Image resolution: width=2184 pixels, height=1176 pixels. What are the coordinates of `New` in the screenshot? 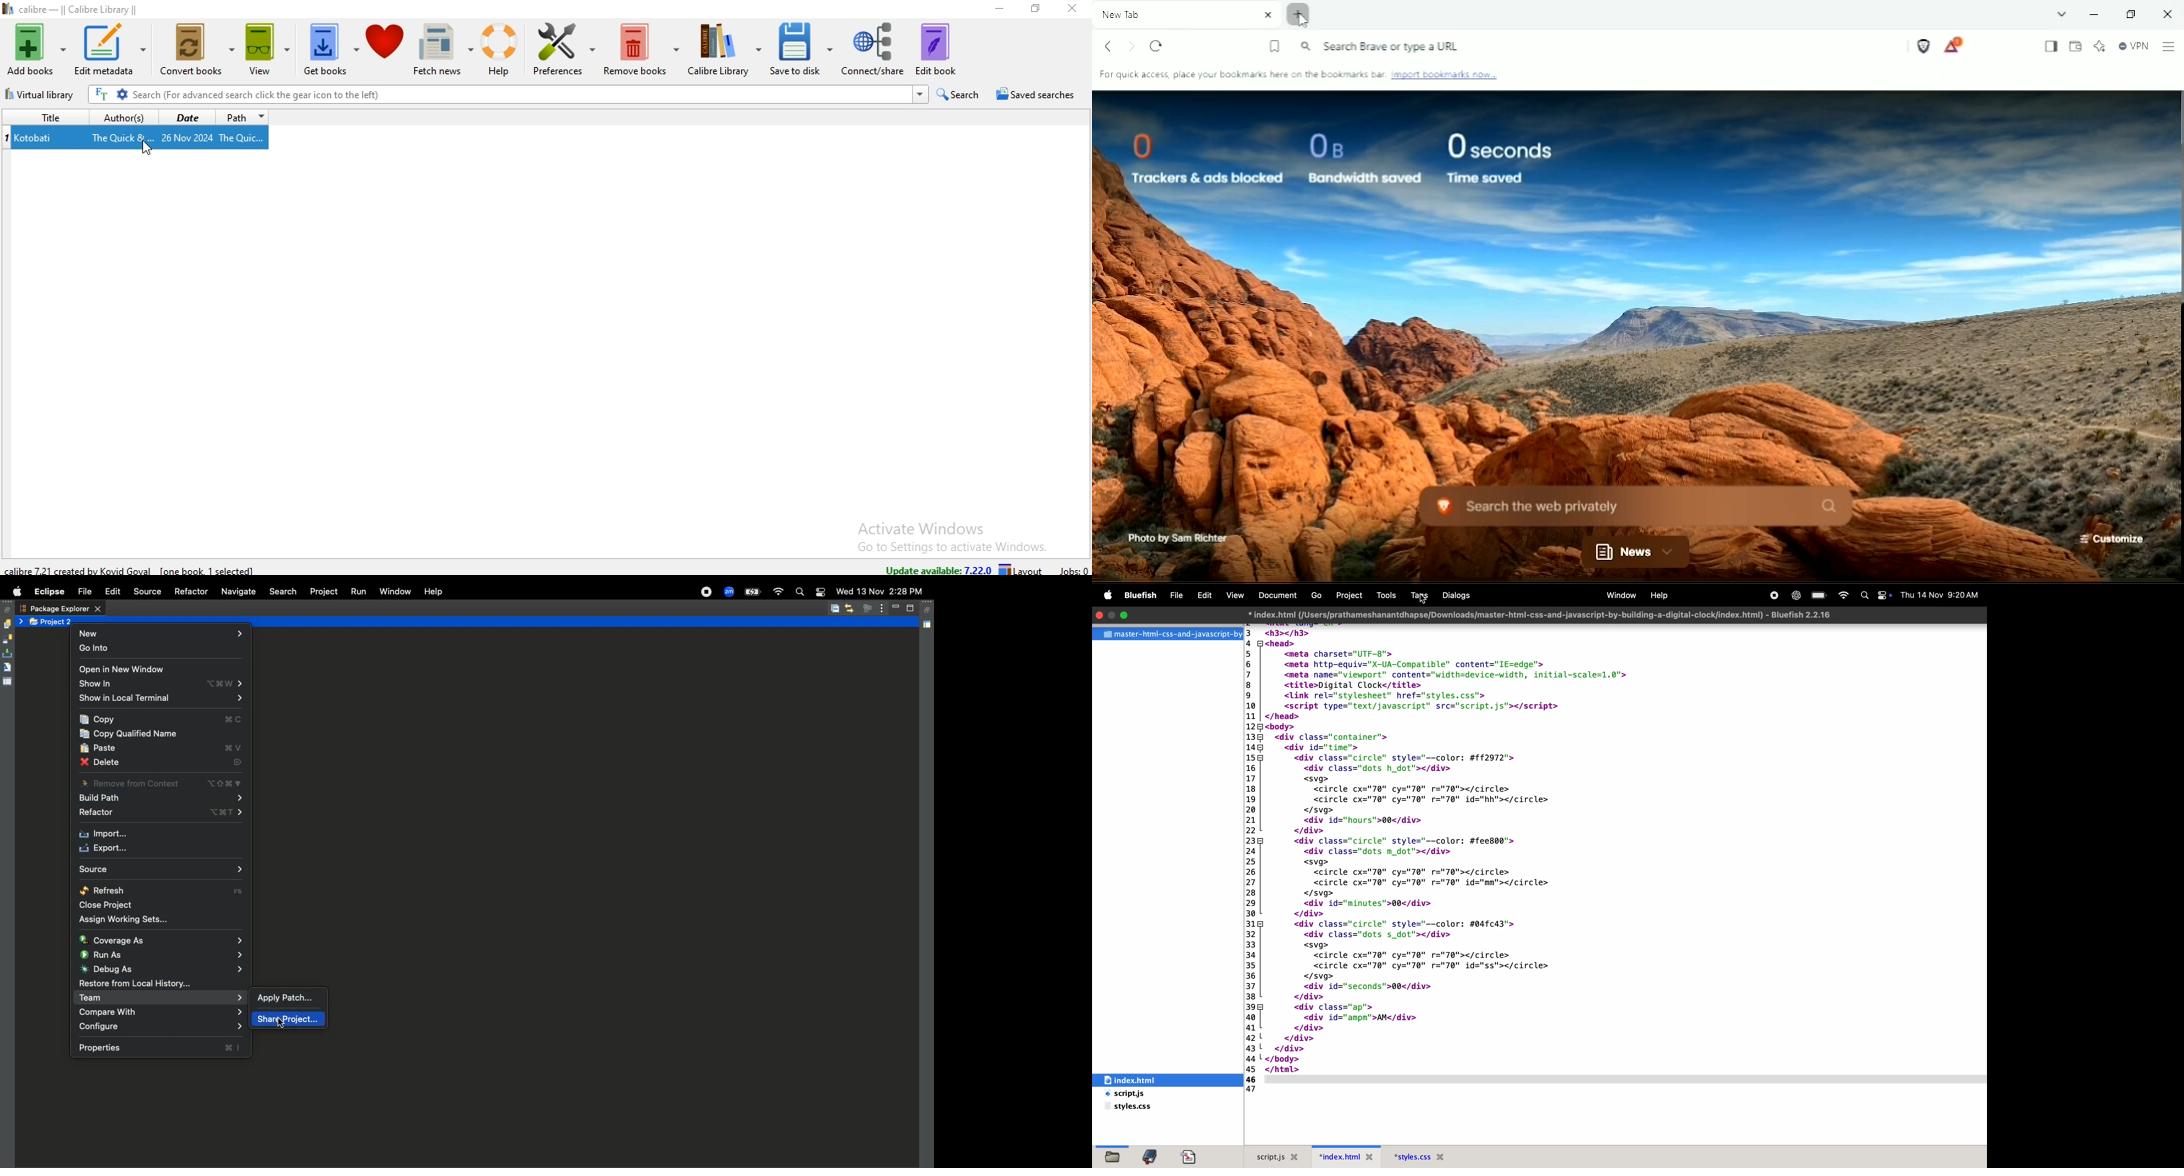 It's located at (1635, 553).